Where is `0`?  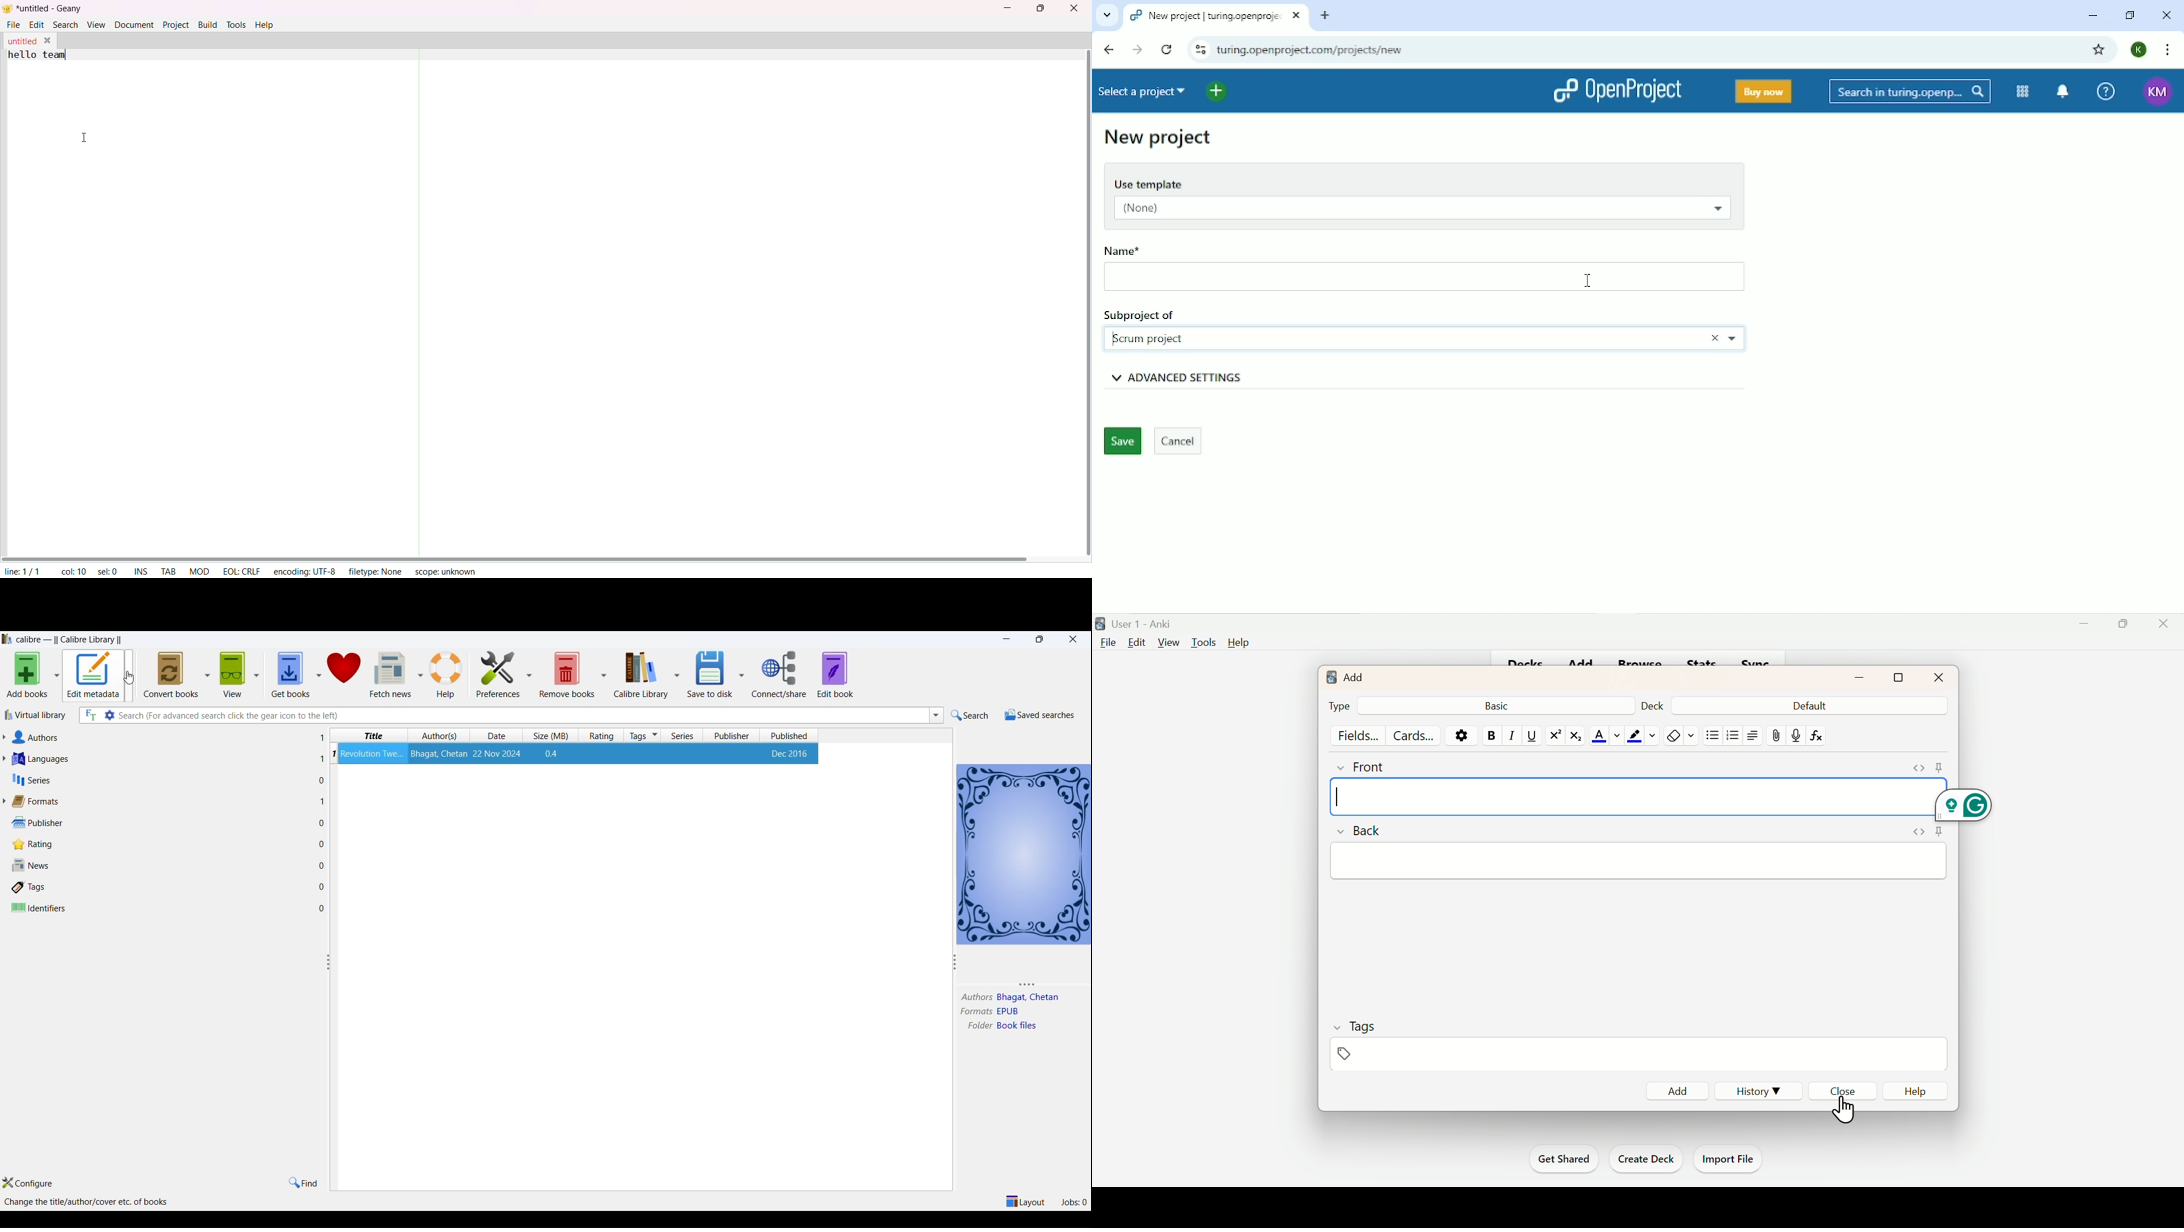 0 is located at coordinates (322, 822).